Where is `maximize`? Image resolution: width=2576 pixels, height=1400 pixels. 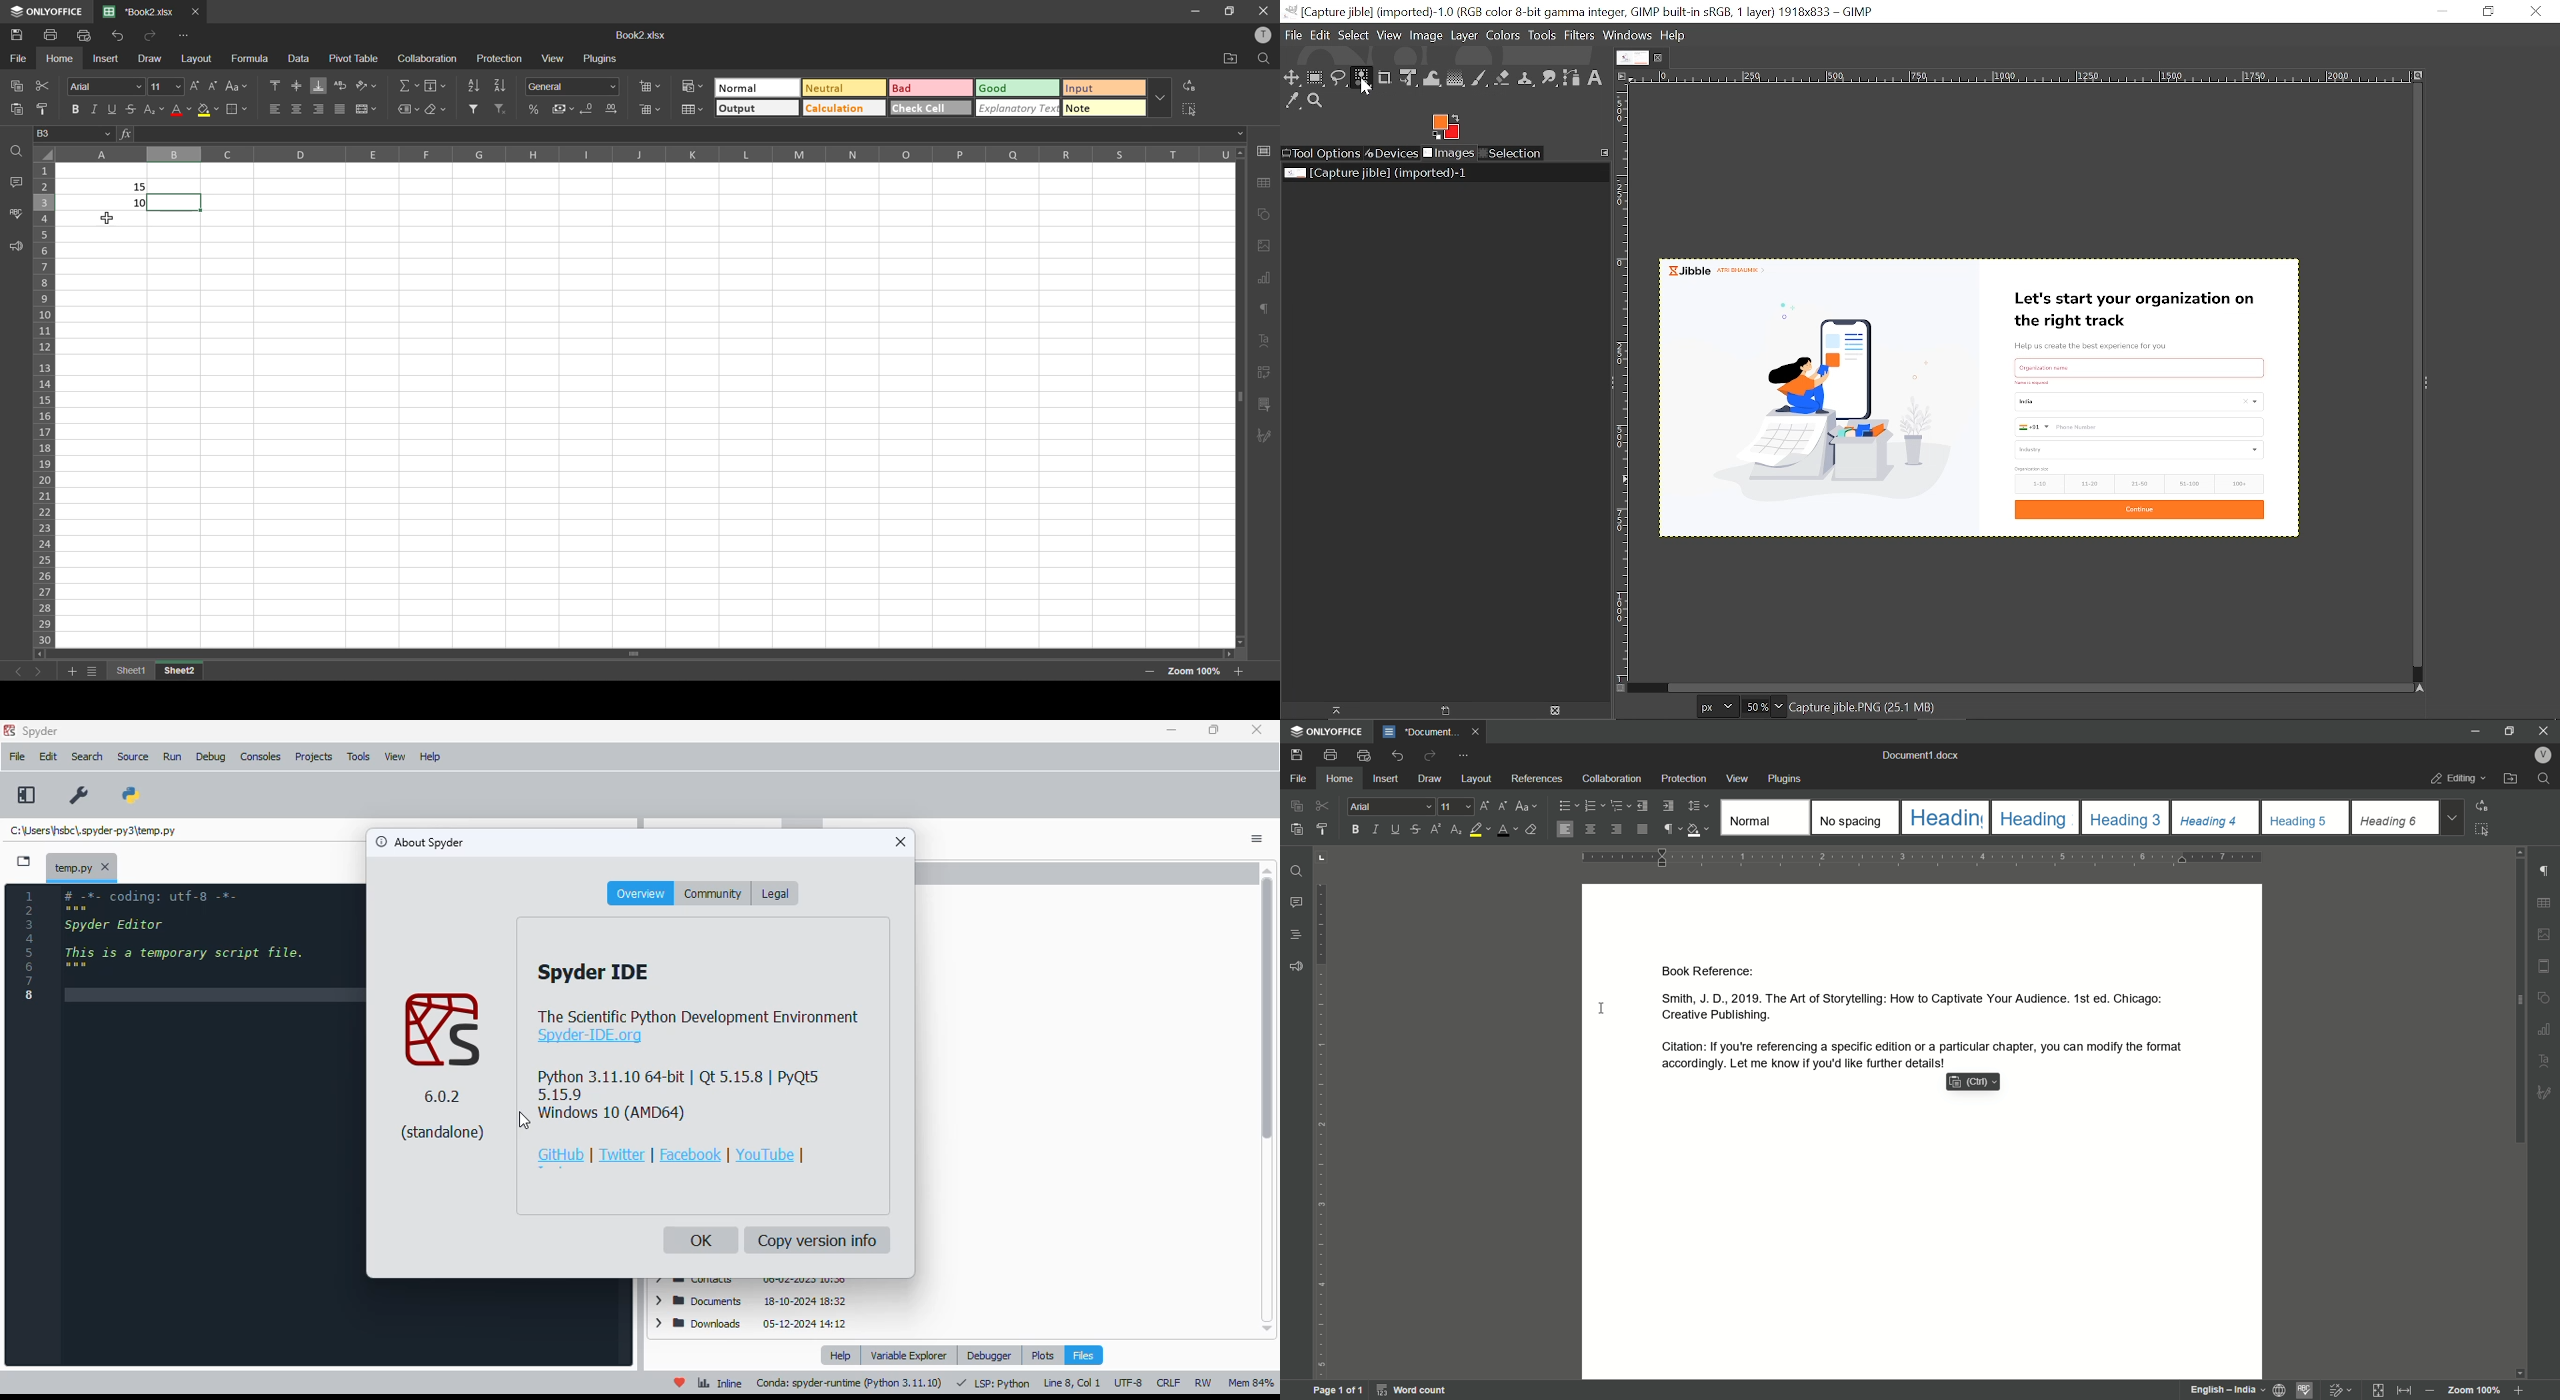 maximize is located at coordinates (1214, 730).